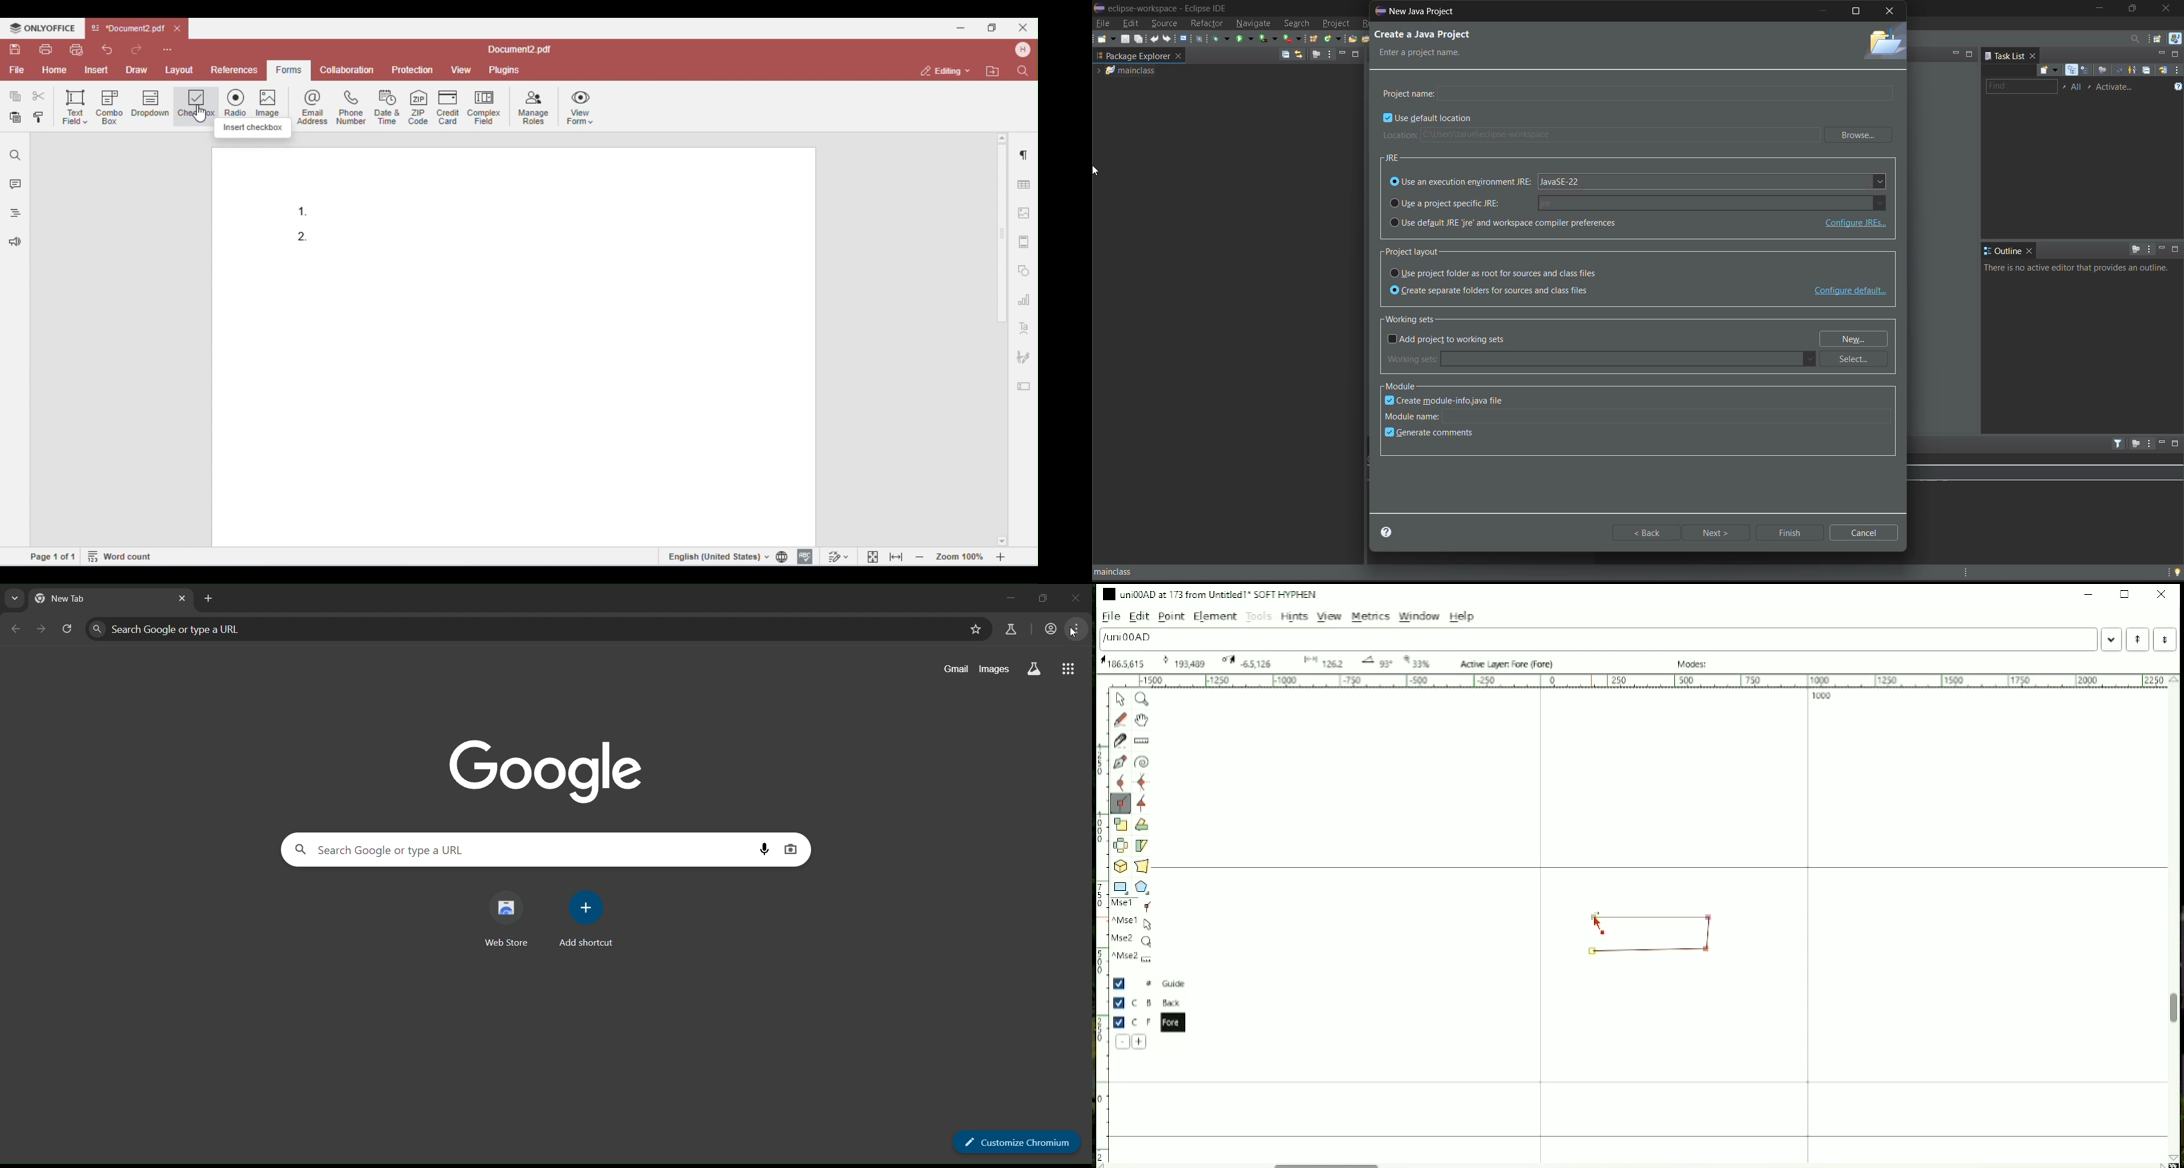 This screenshot has width=2184, height=1176. I want to click on Cursor, so click(1597, 925).